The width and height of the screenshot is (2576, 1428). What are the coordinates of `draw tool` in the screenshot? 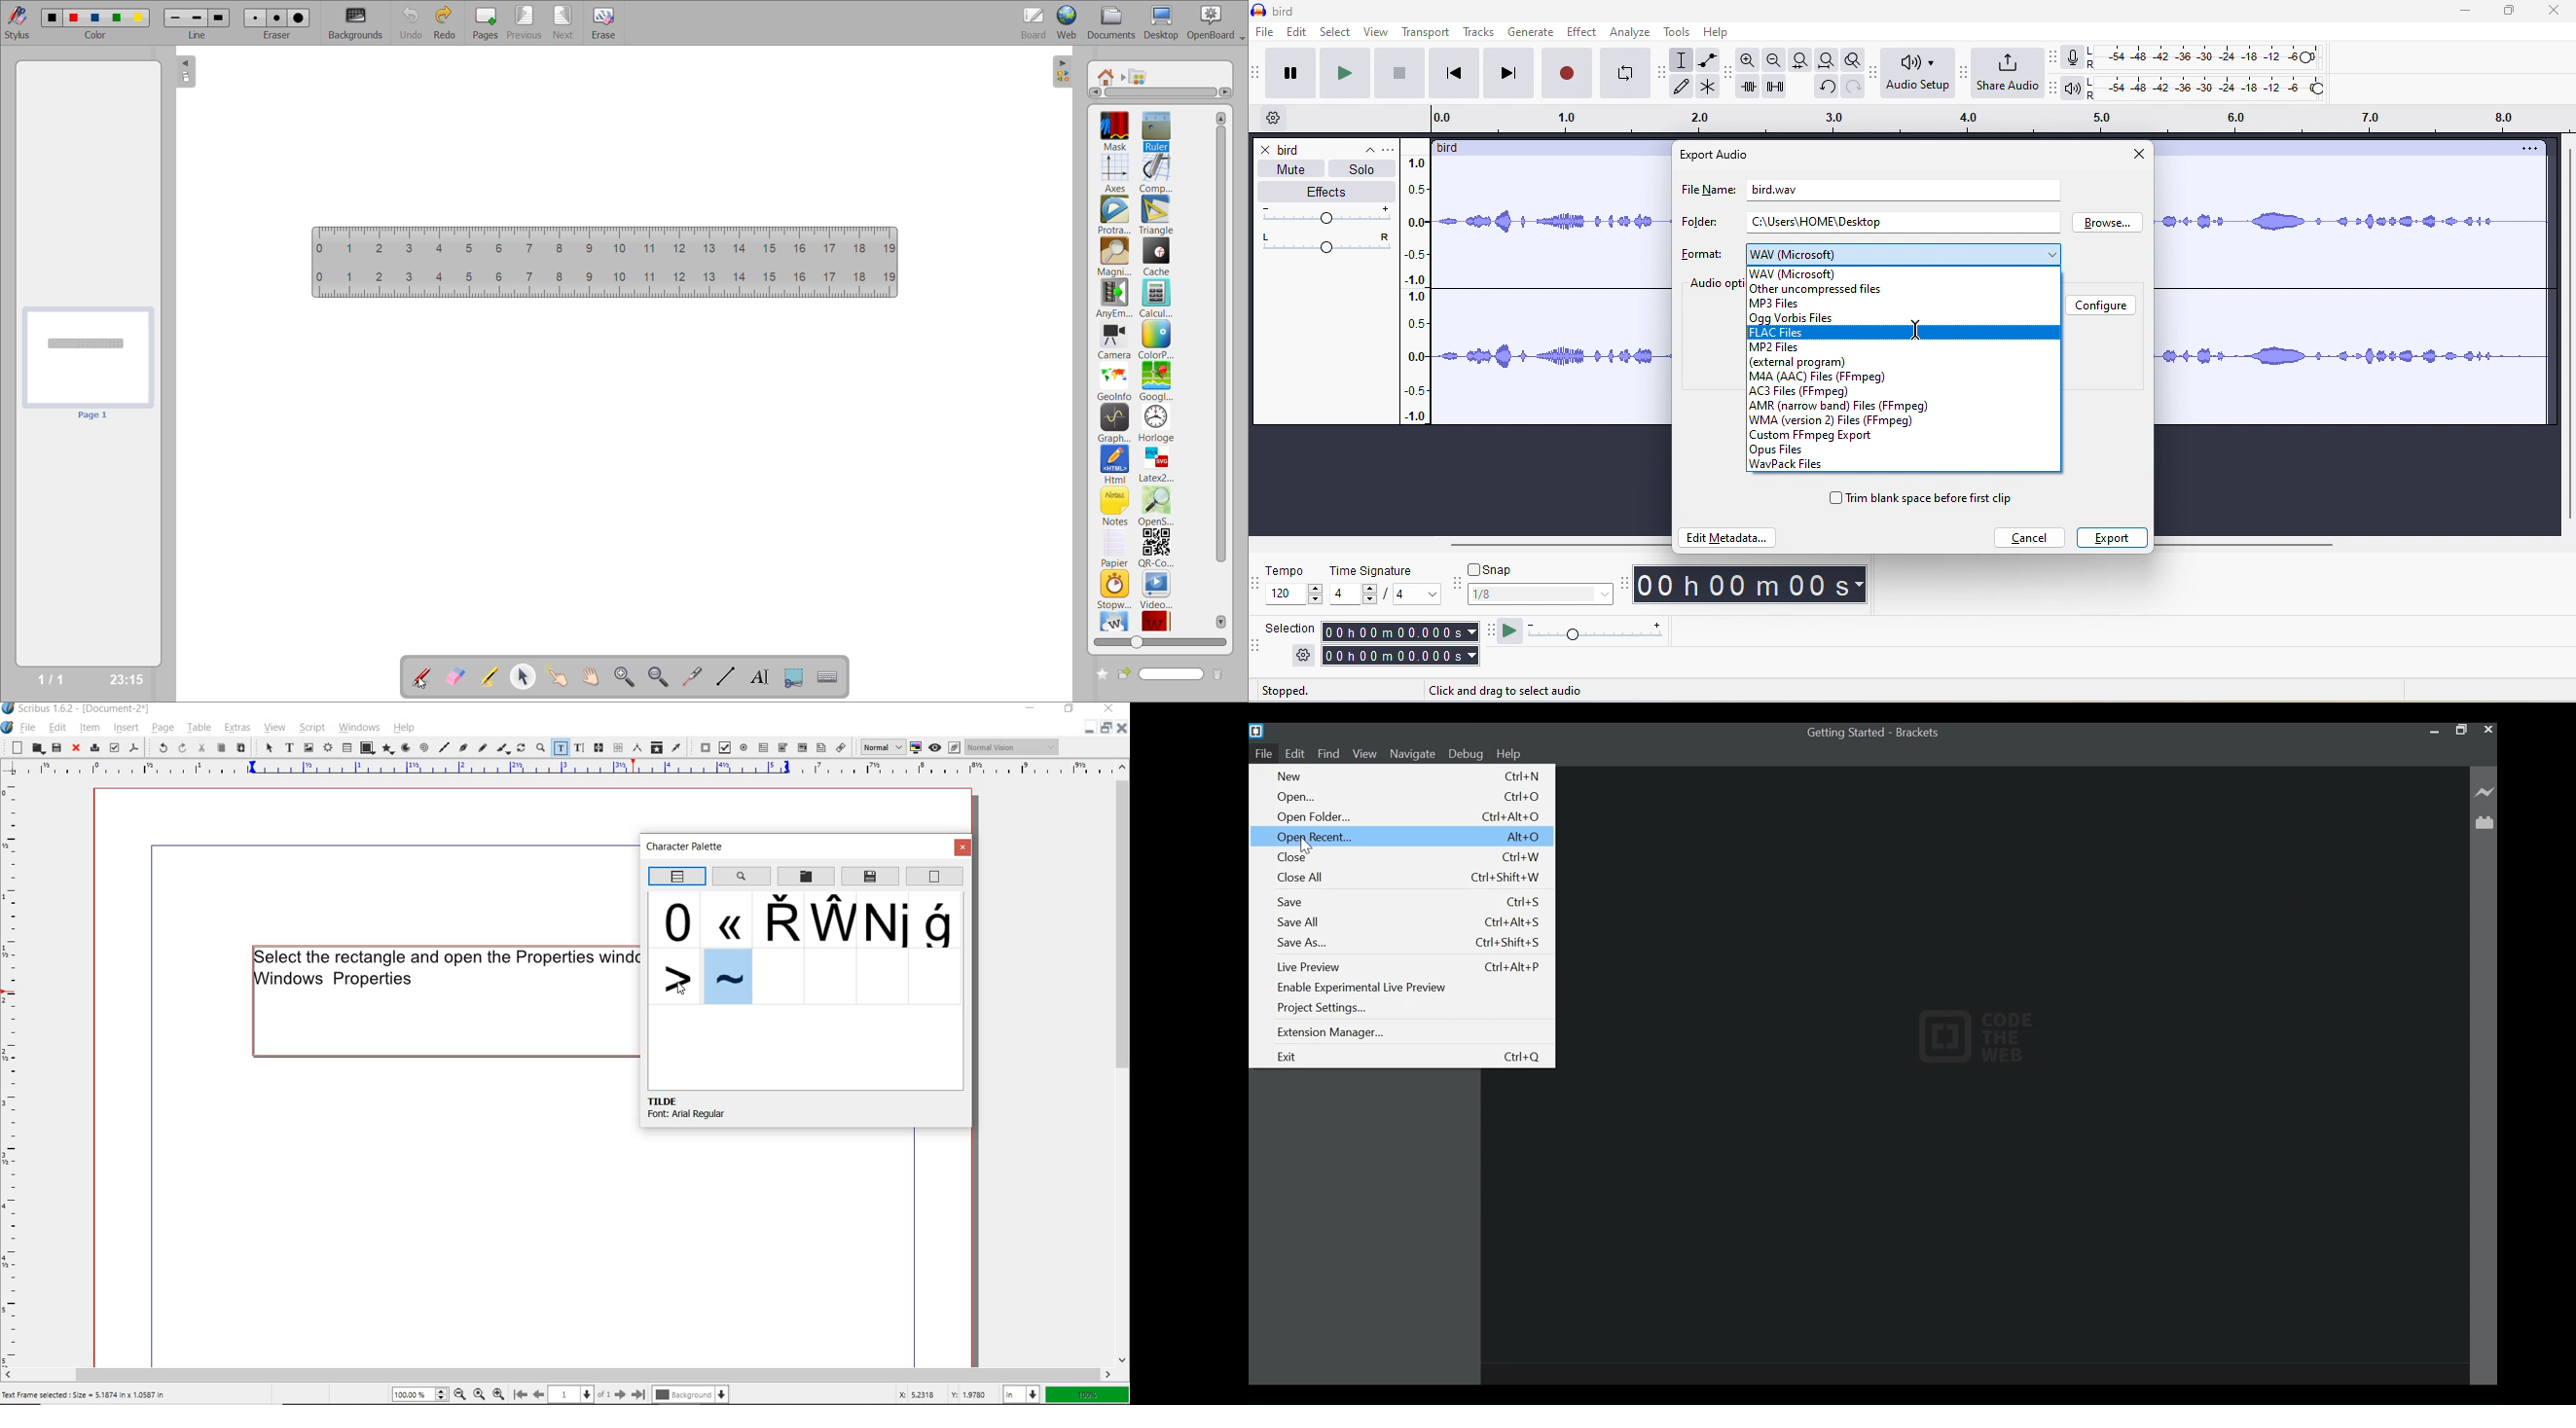 It's located at (1687, 88).